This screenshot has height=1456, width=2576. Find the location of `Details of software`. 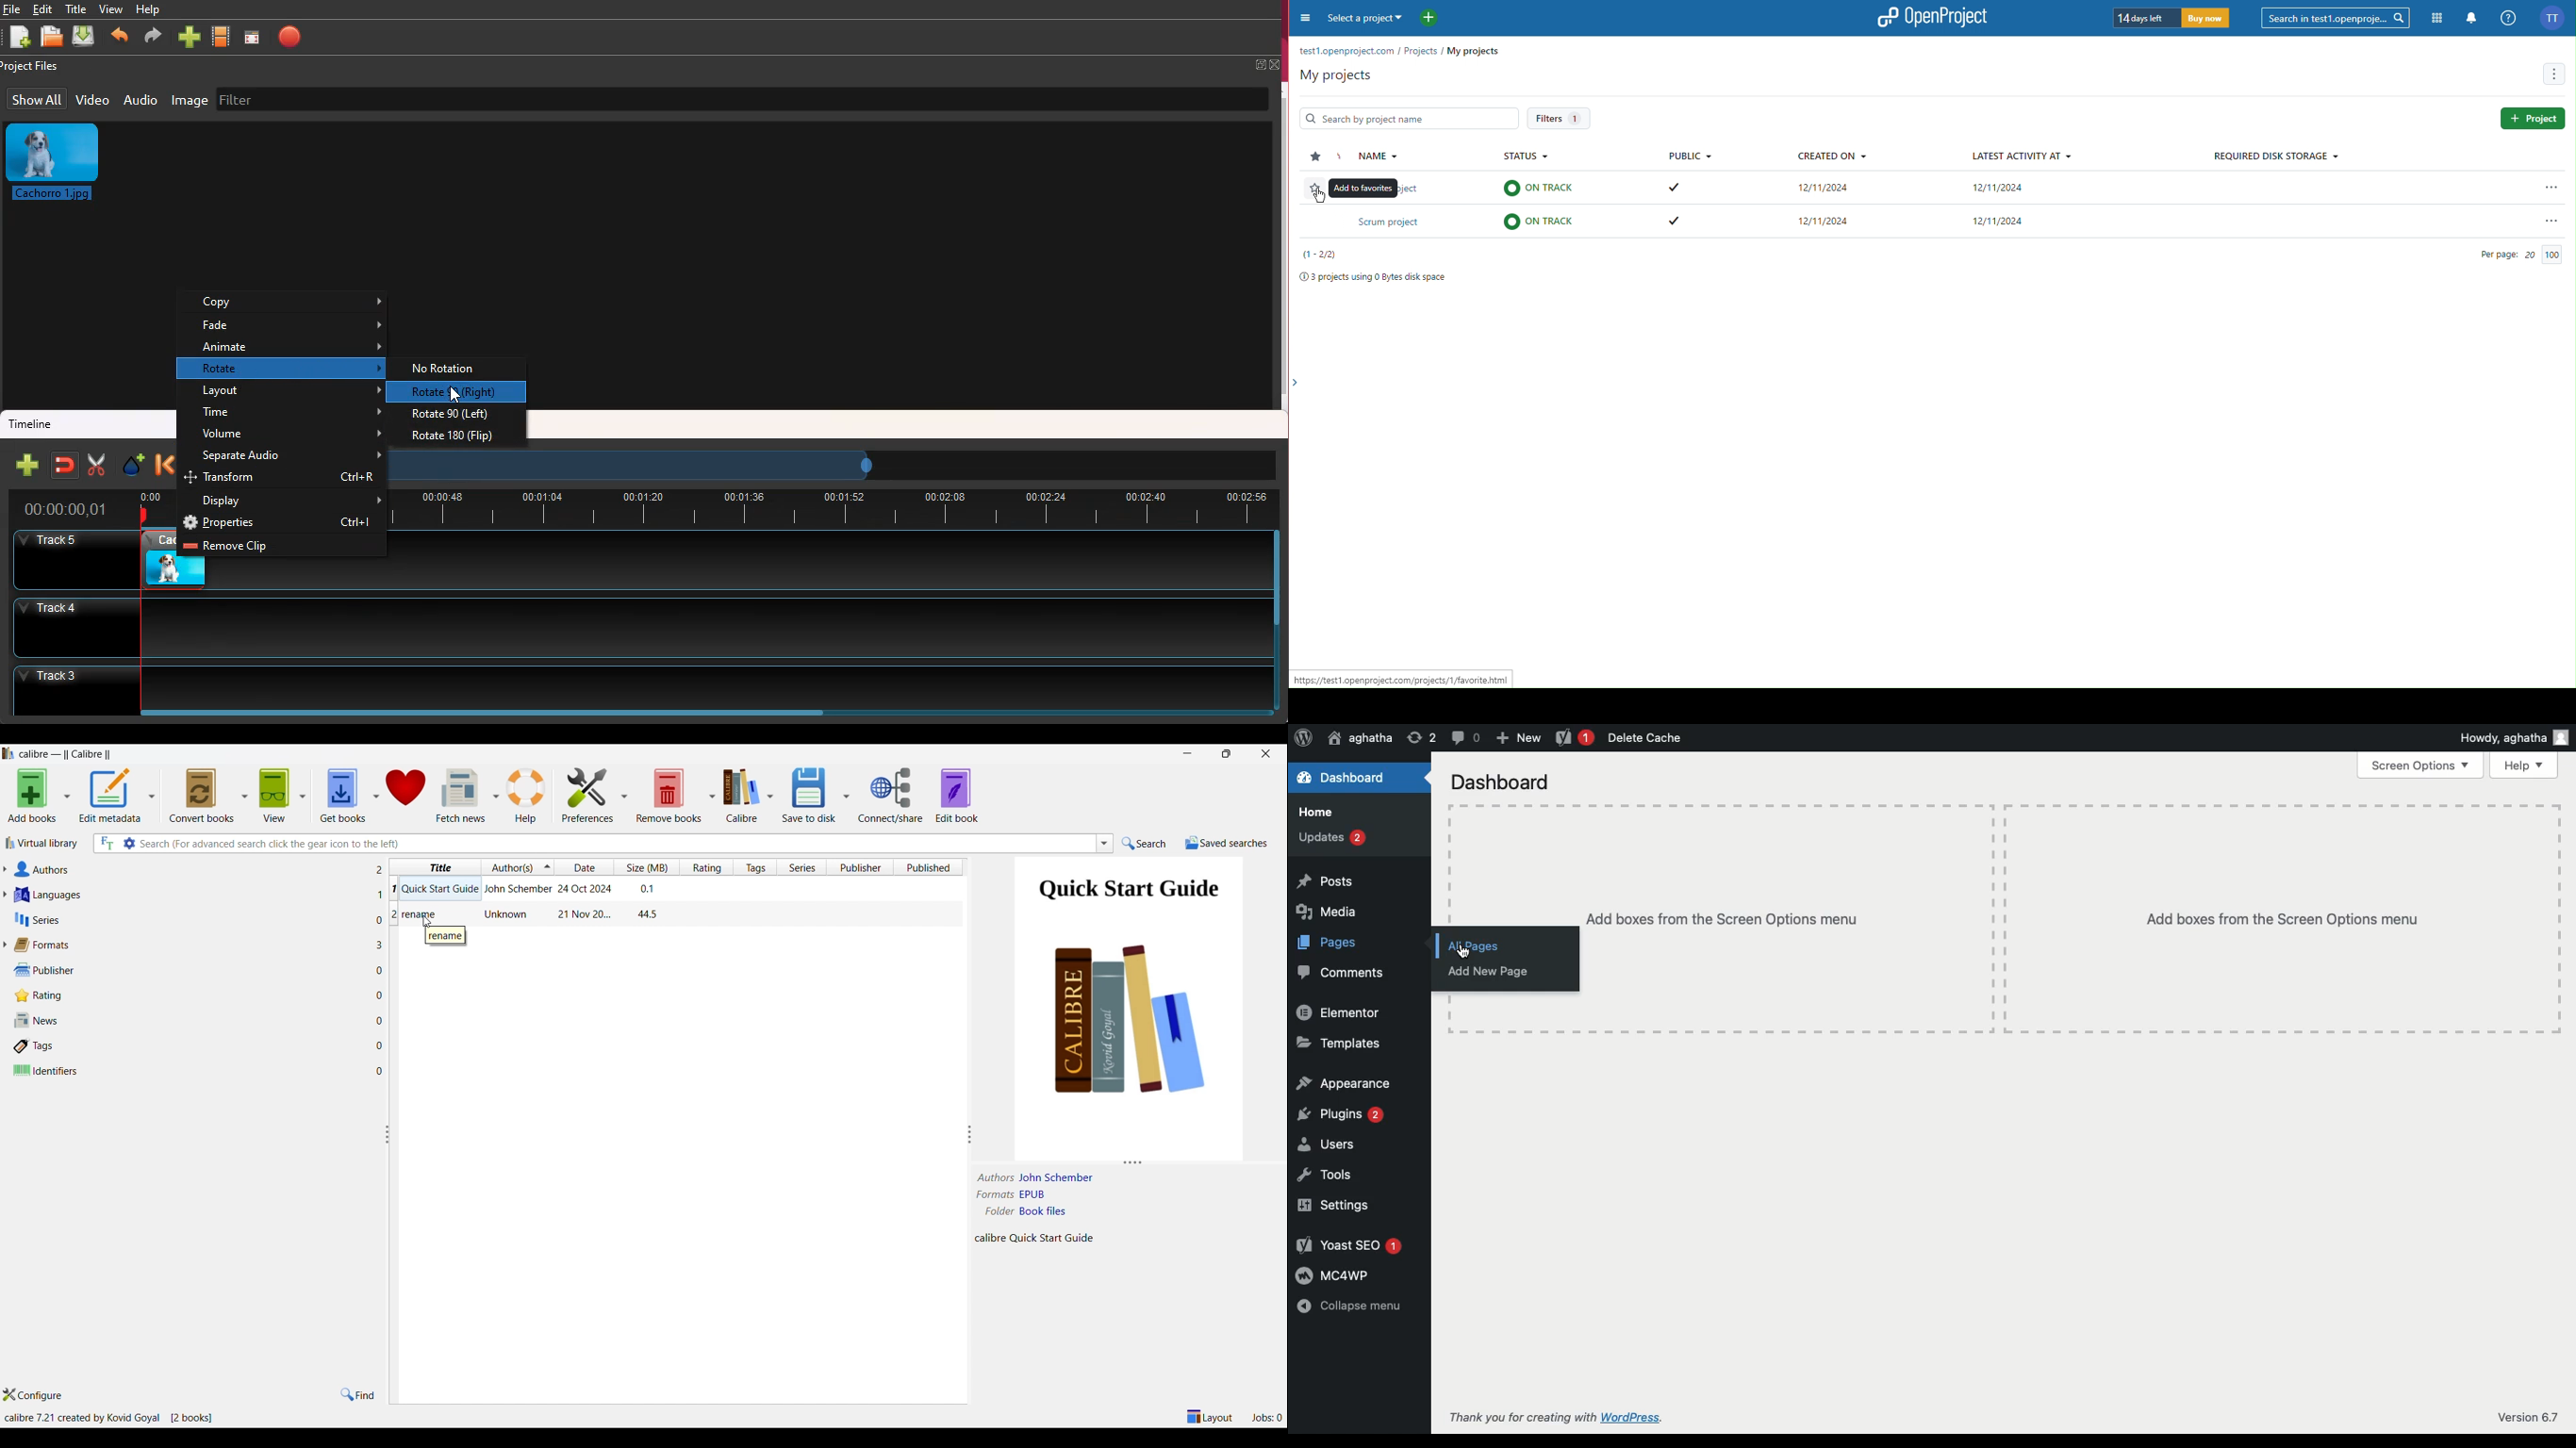

Details of software is located at coordinates (111, 1418).